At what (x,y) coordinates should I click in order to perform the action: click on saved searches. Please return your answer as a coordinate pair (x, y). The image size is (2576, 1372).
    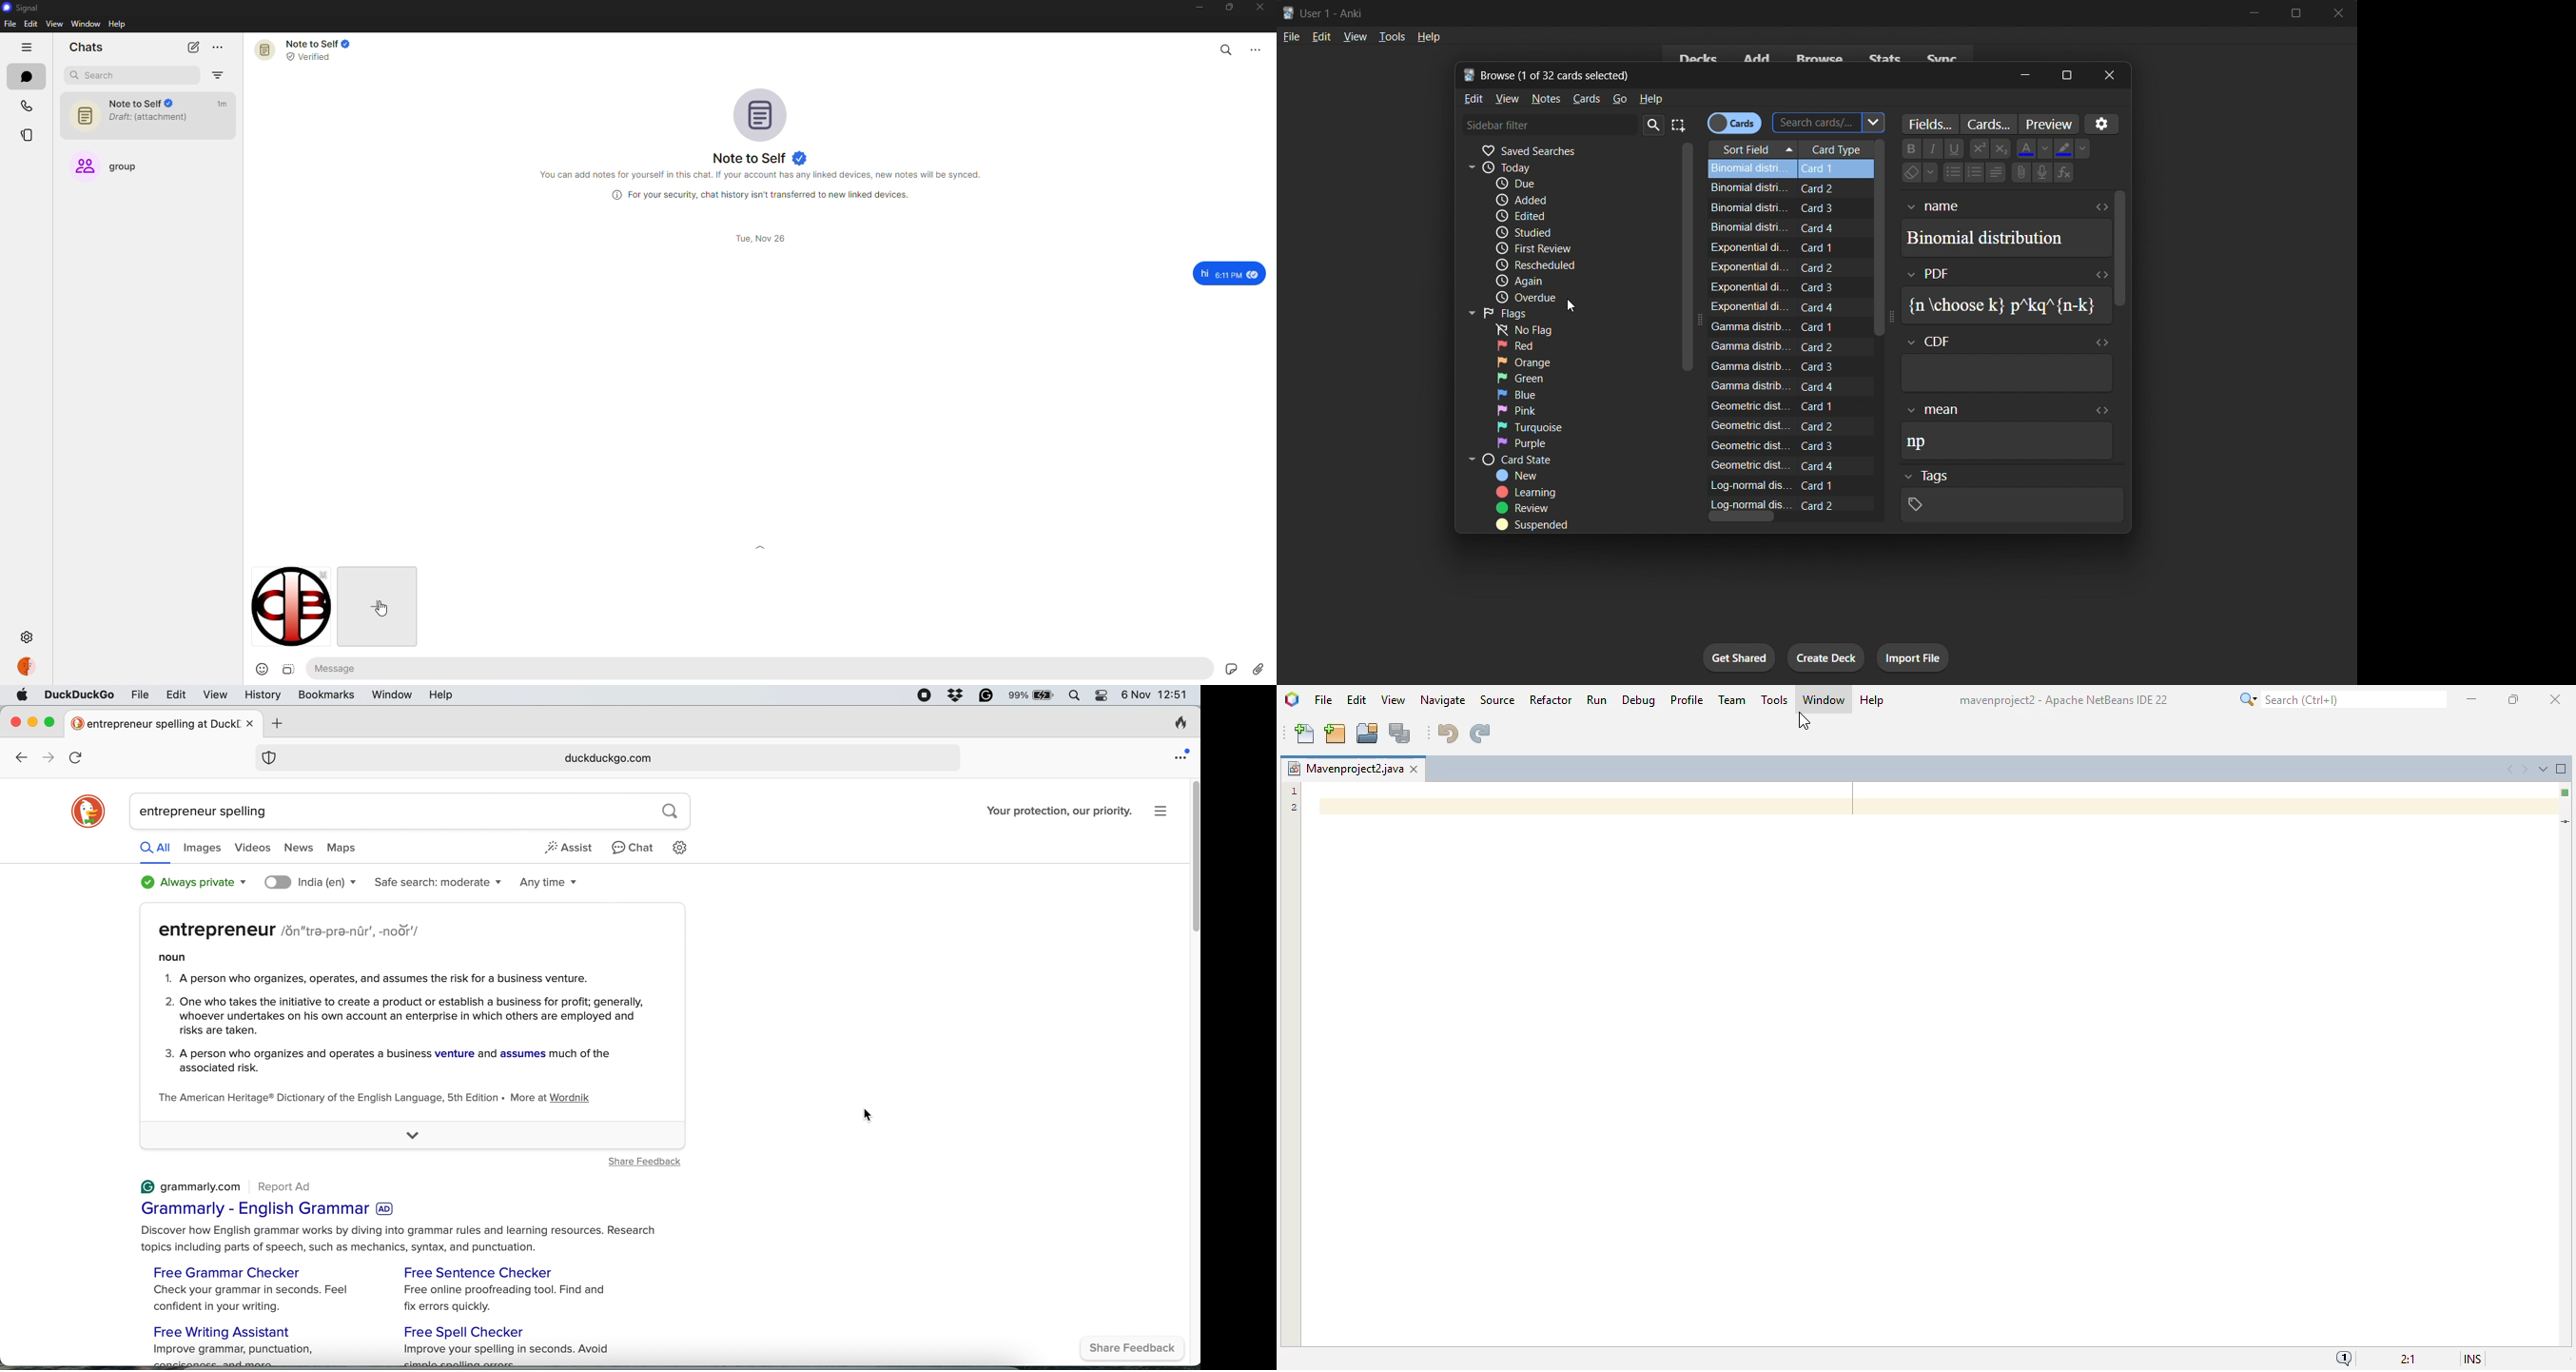
    Looking at the image, I should click on (1571, 149).